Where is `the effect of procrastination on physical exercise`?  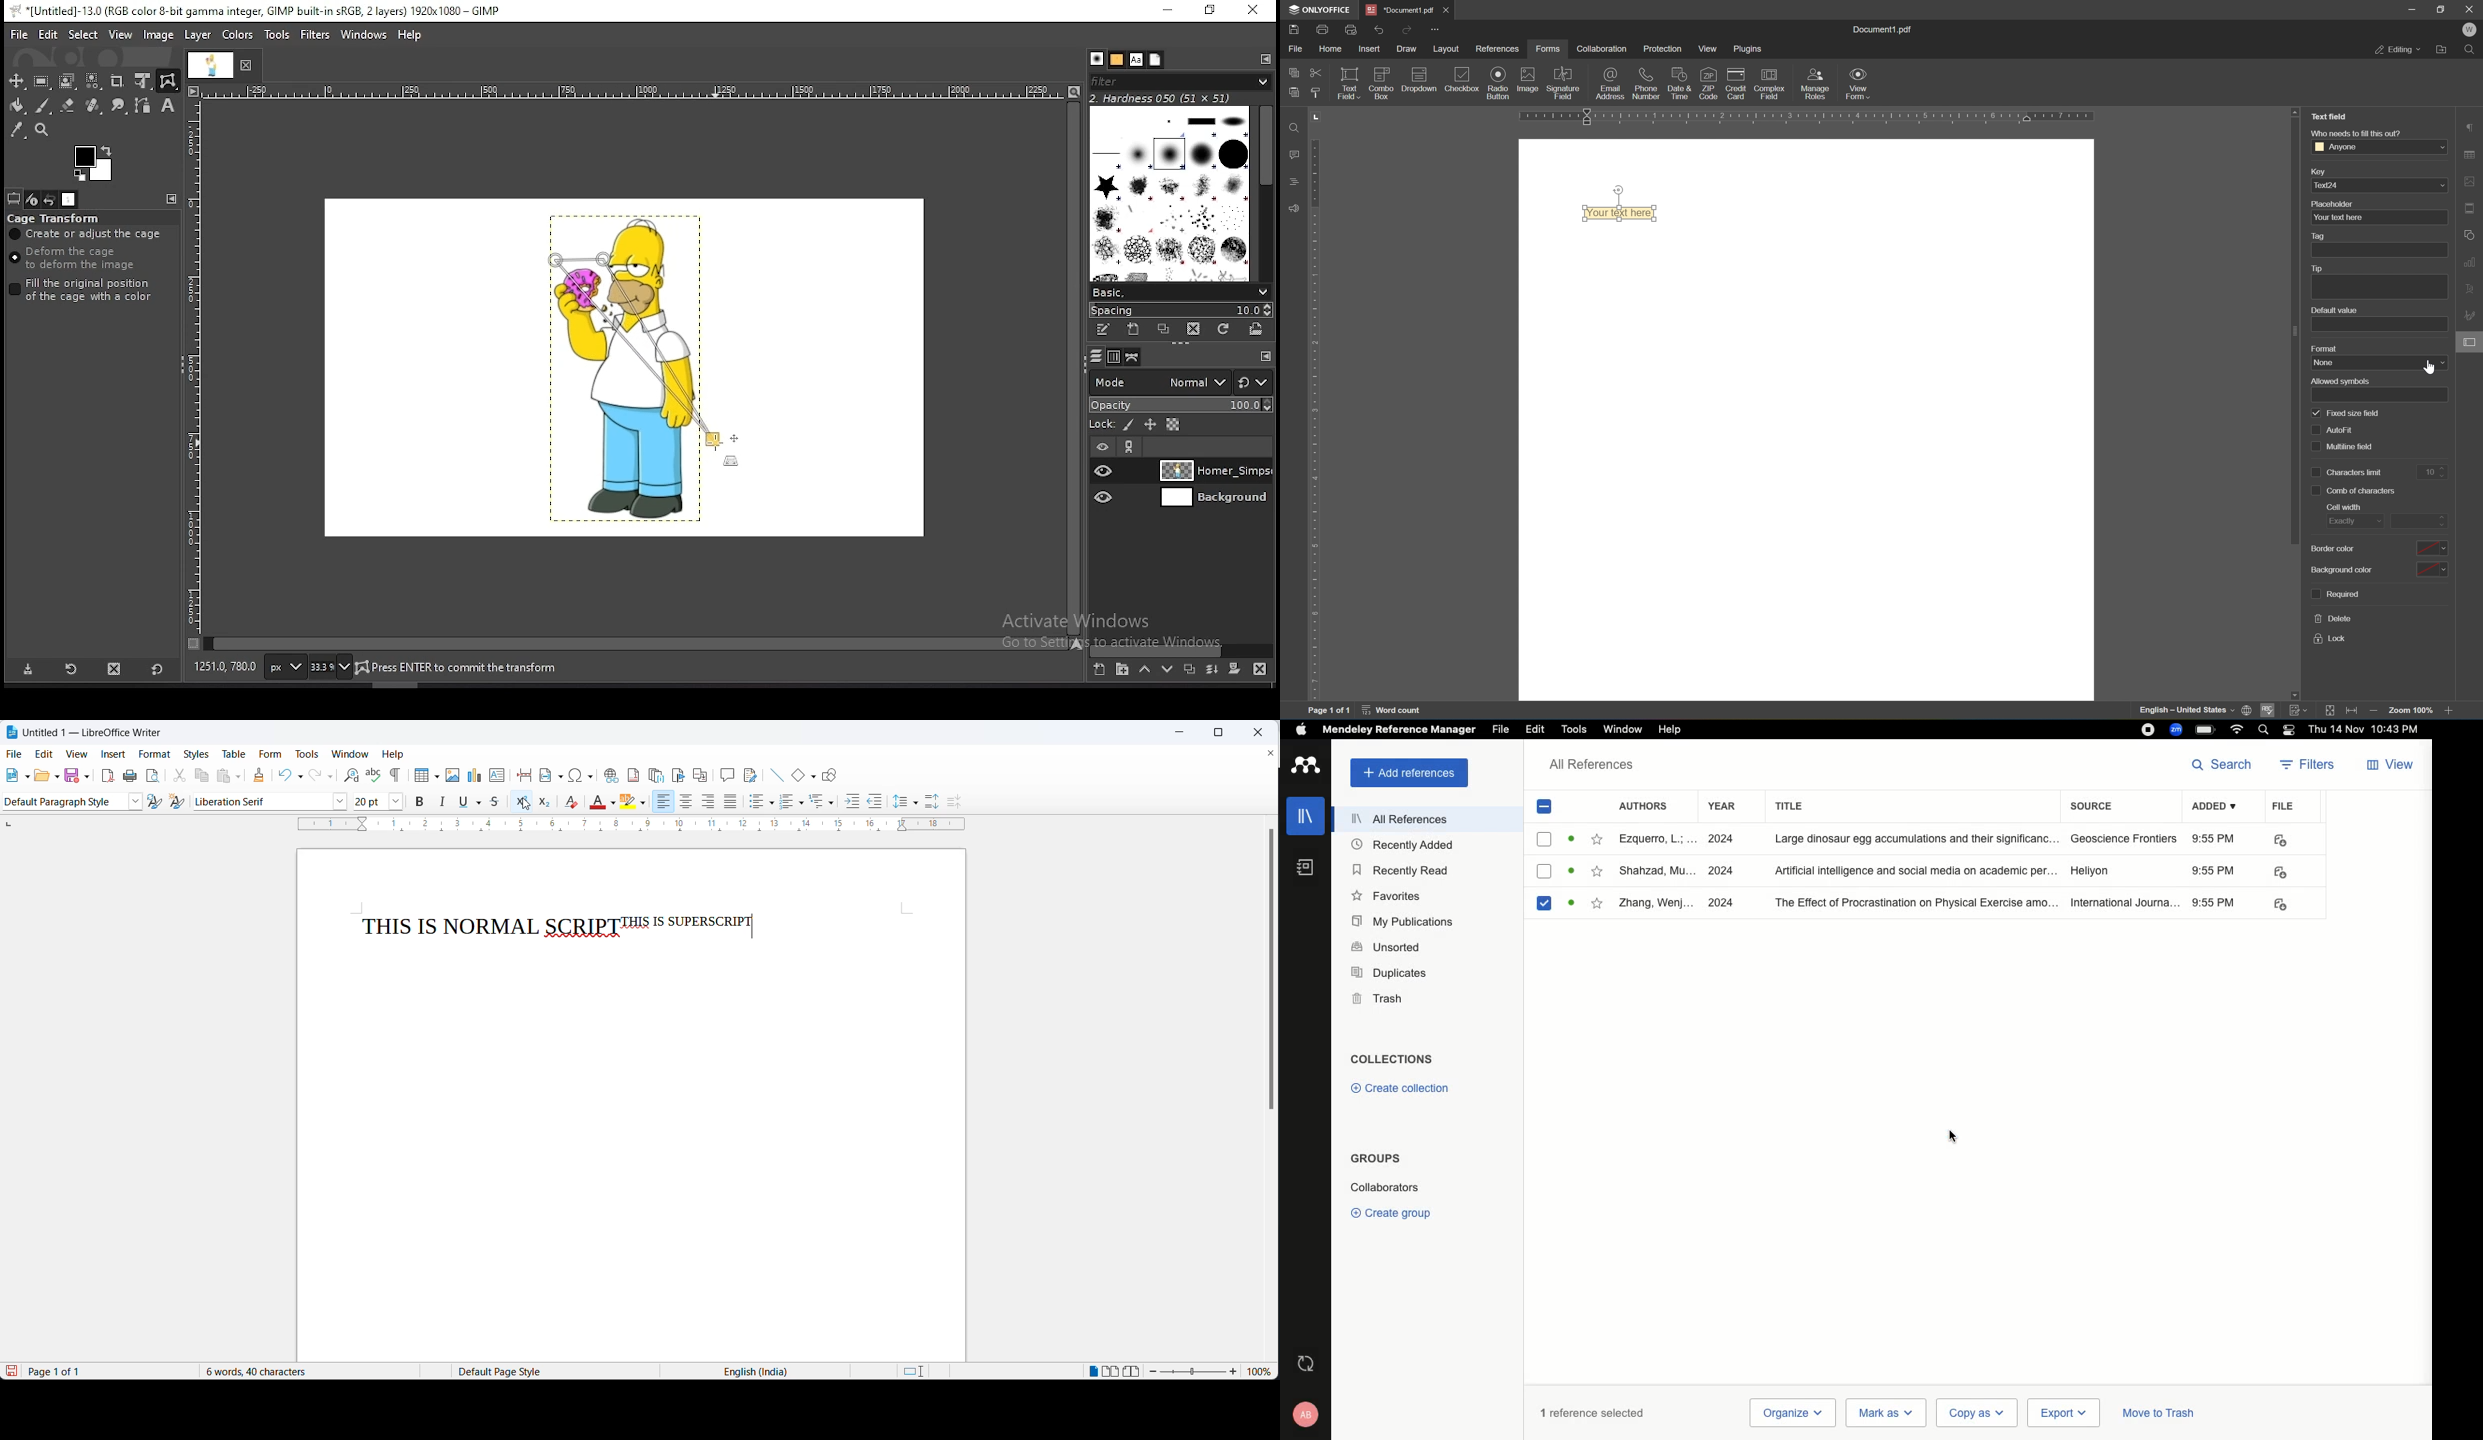
the effect of procrastination on physical exercise is located at coordinates (1917, 904).